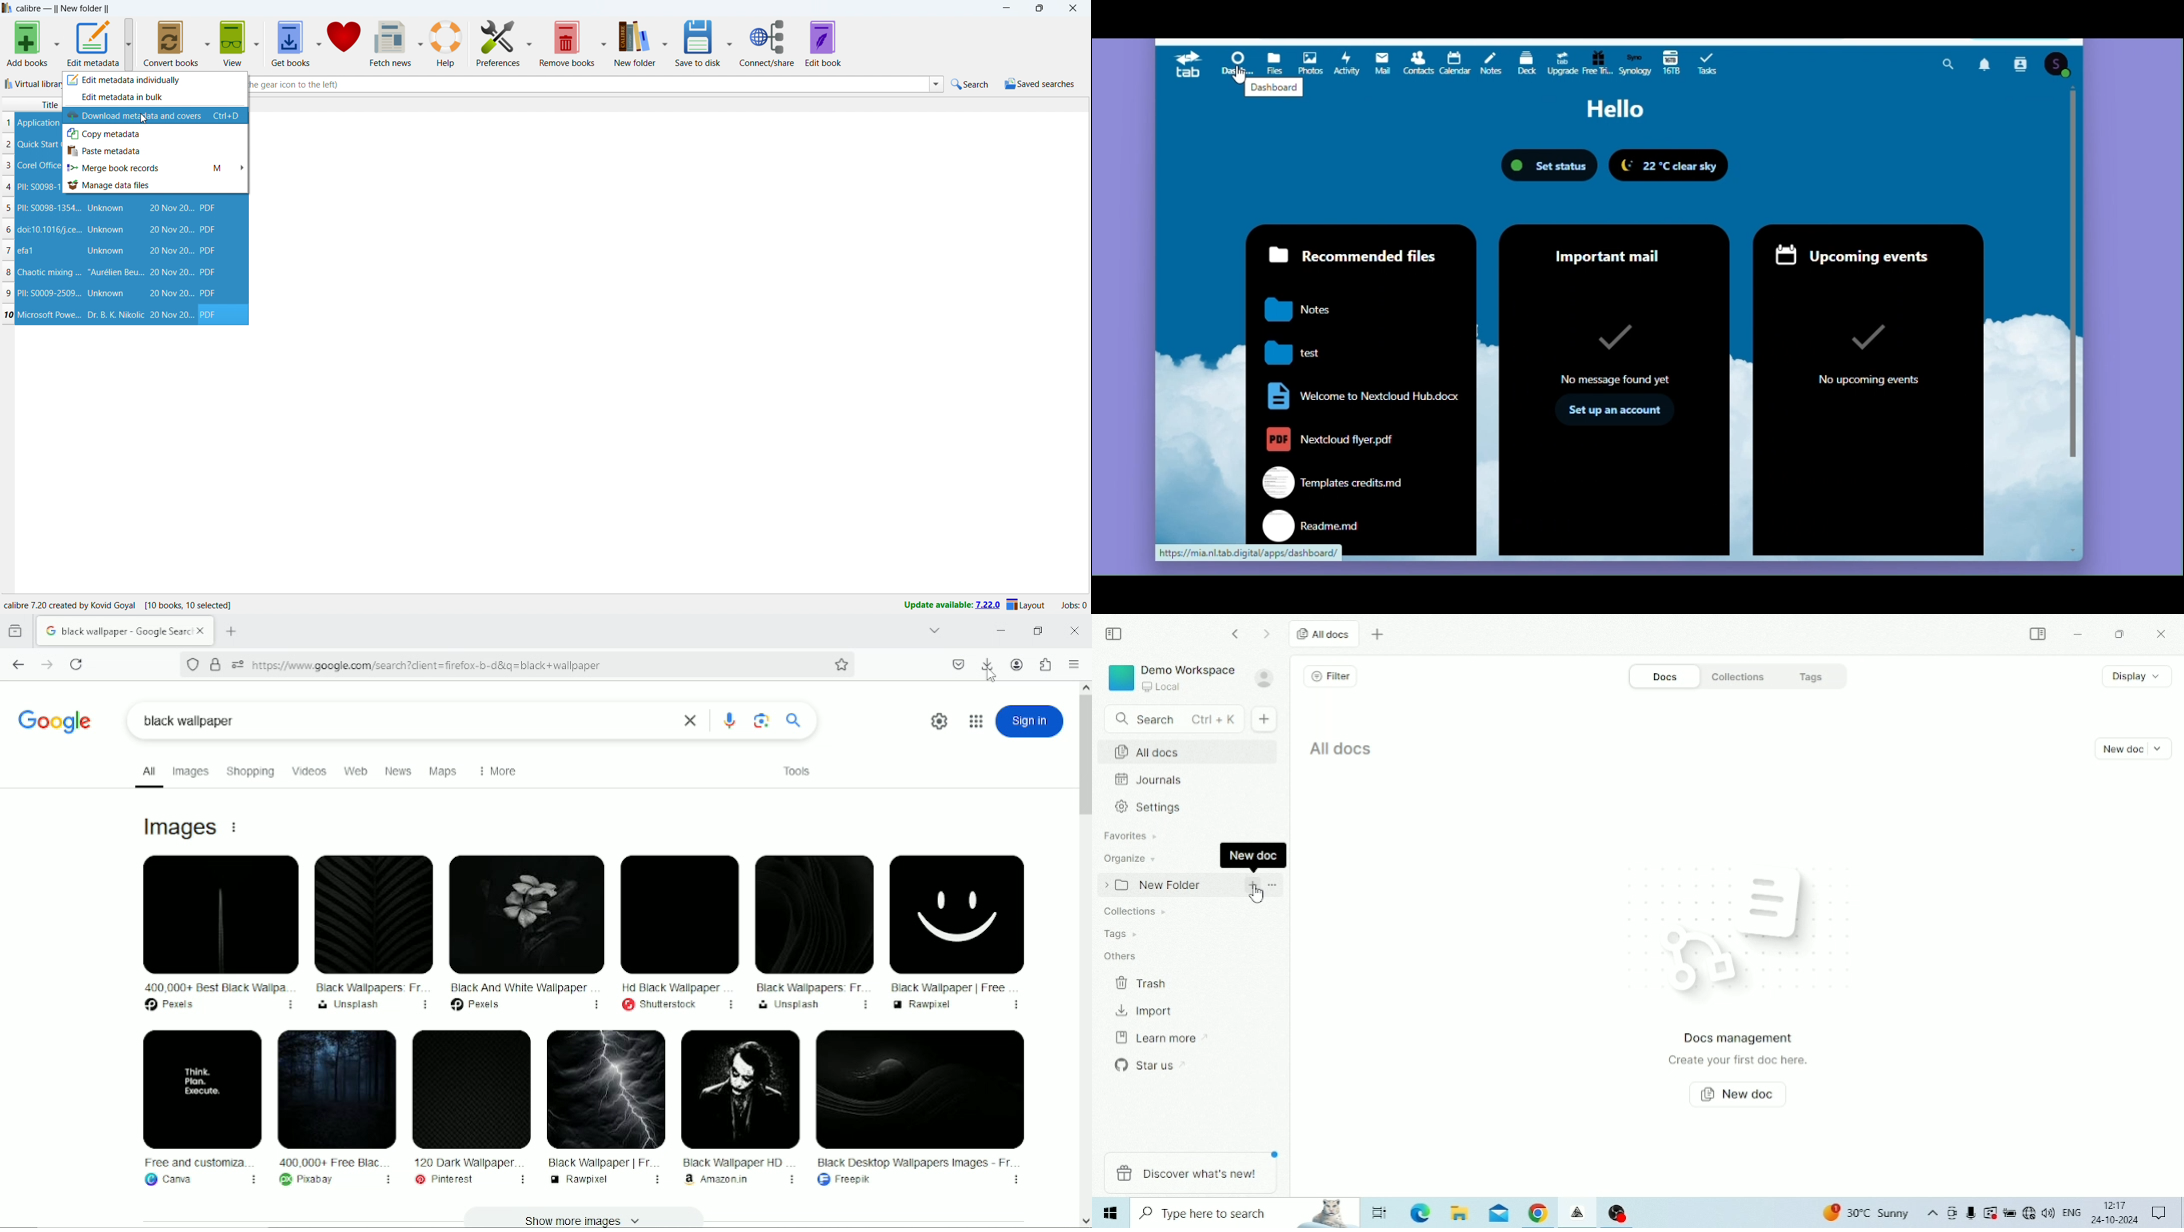  What do you see at coordinates (688, 720) in the screenshot?
I see `close` at bounding box center [688, 720].